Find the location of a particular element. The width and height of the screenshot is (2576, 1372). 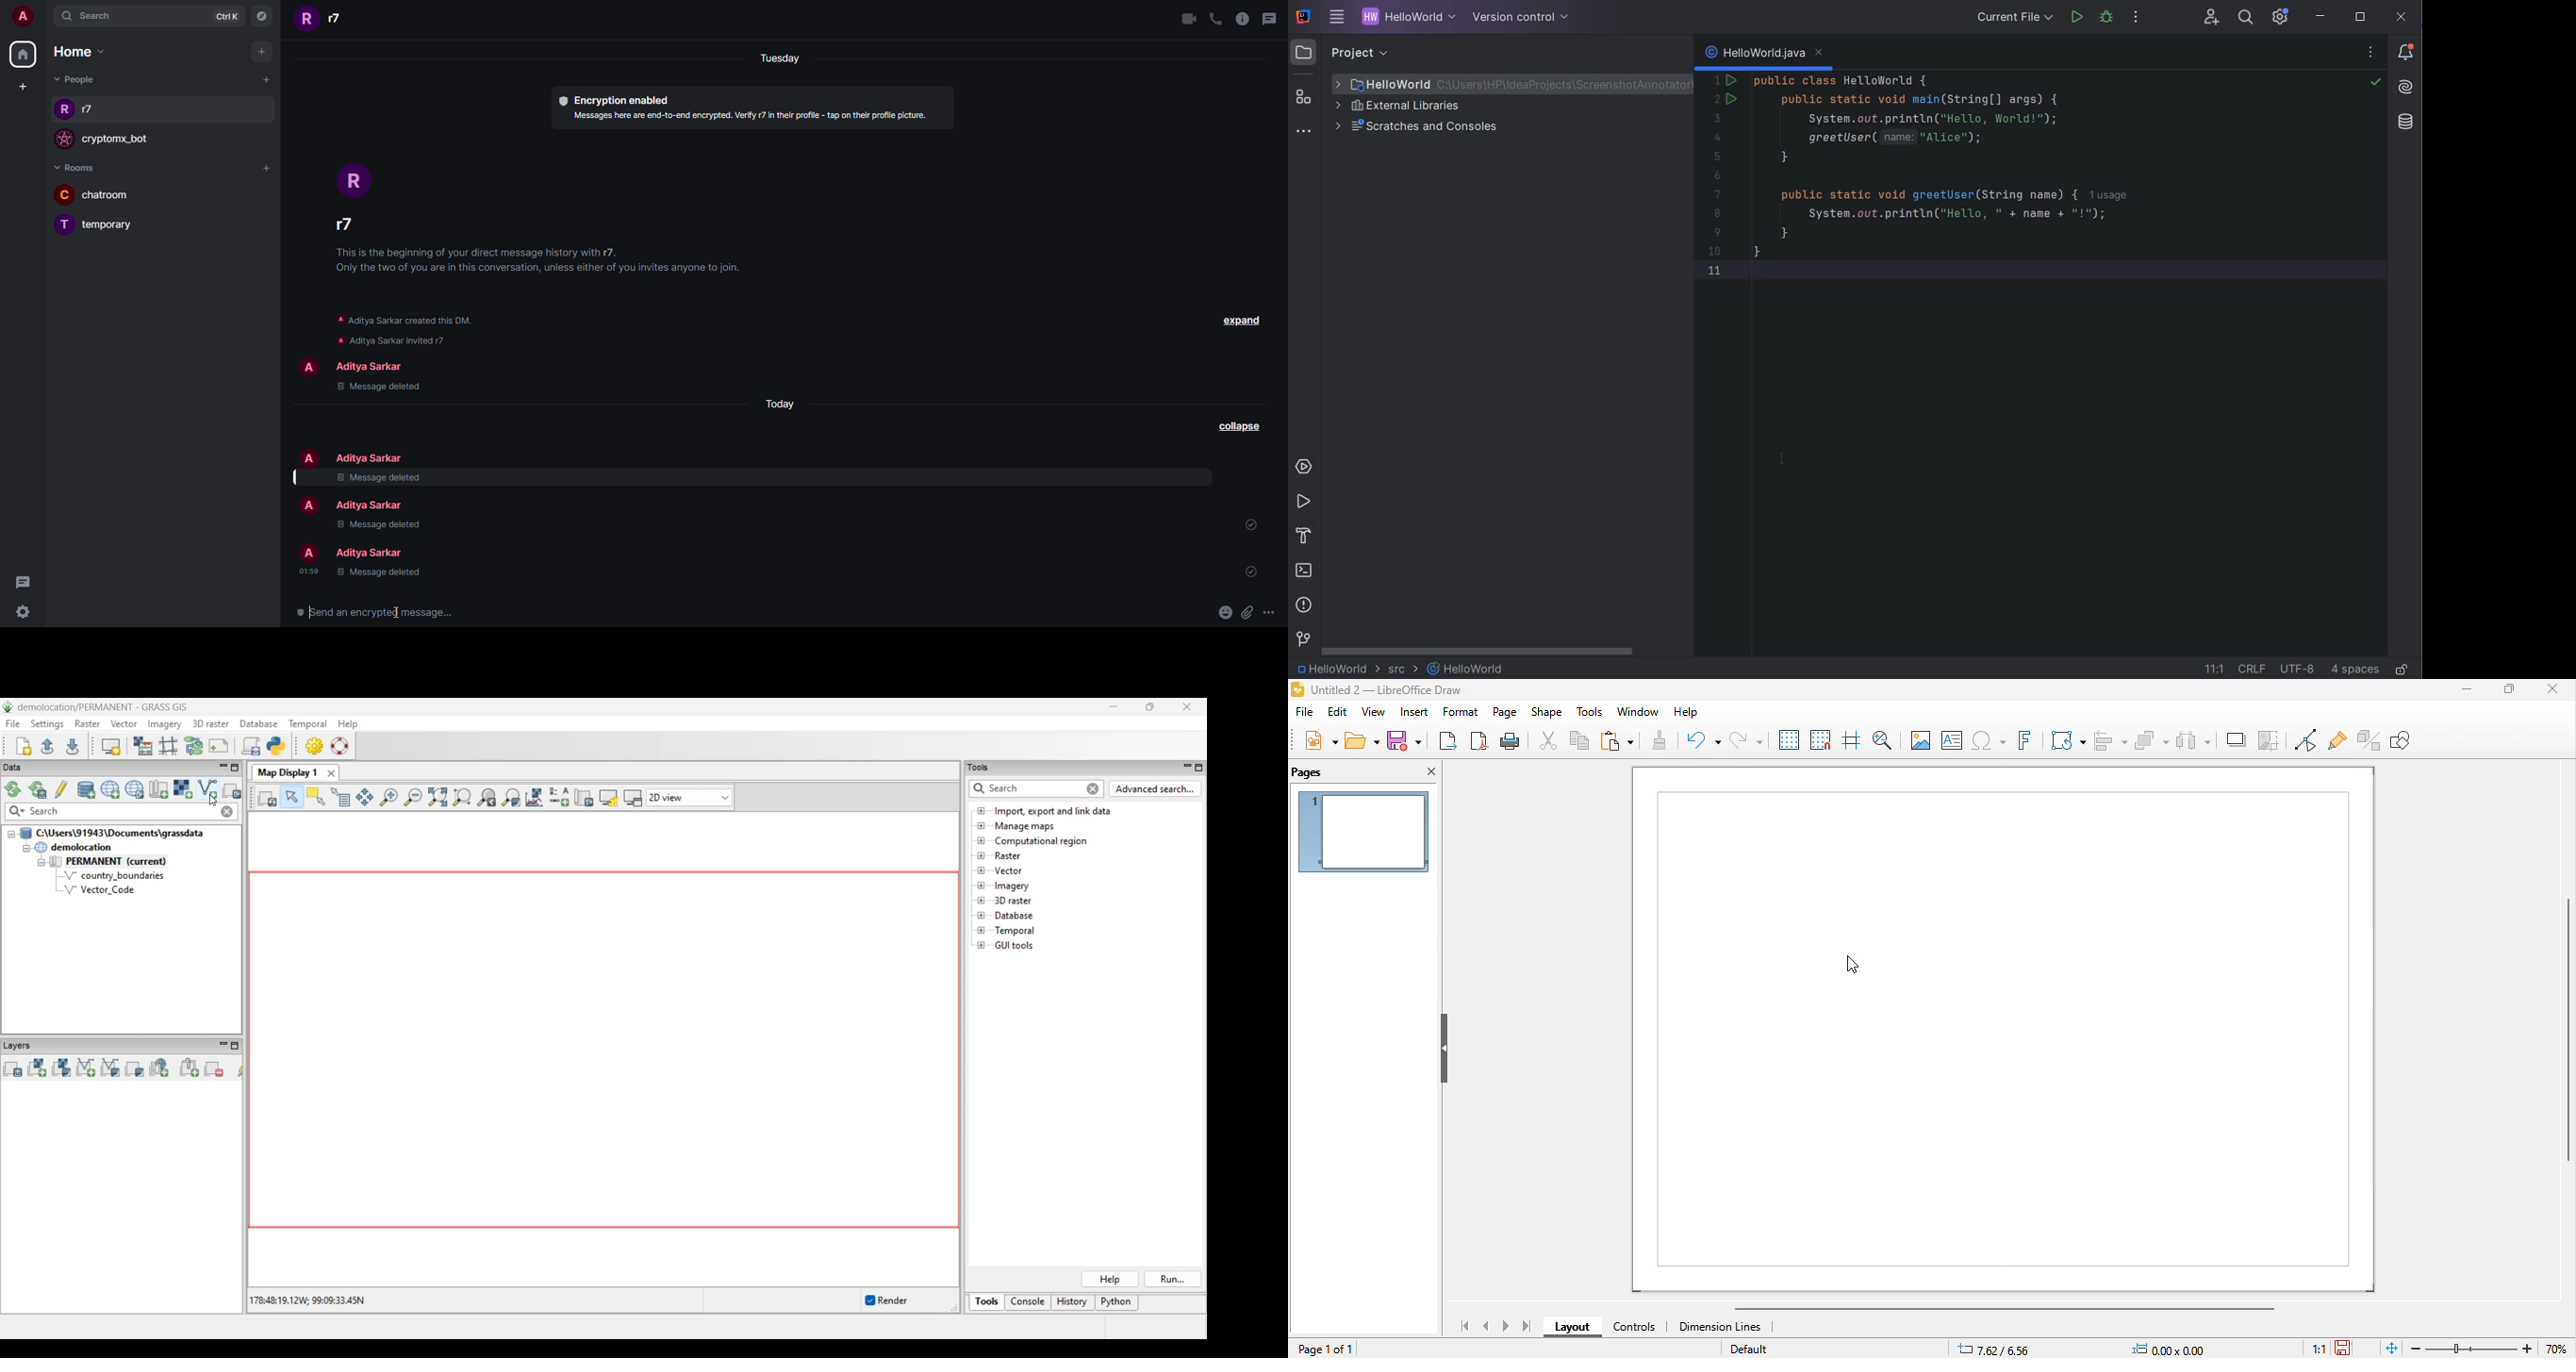

page 1 of 1 is located at coordinates (1329, 1349).